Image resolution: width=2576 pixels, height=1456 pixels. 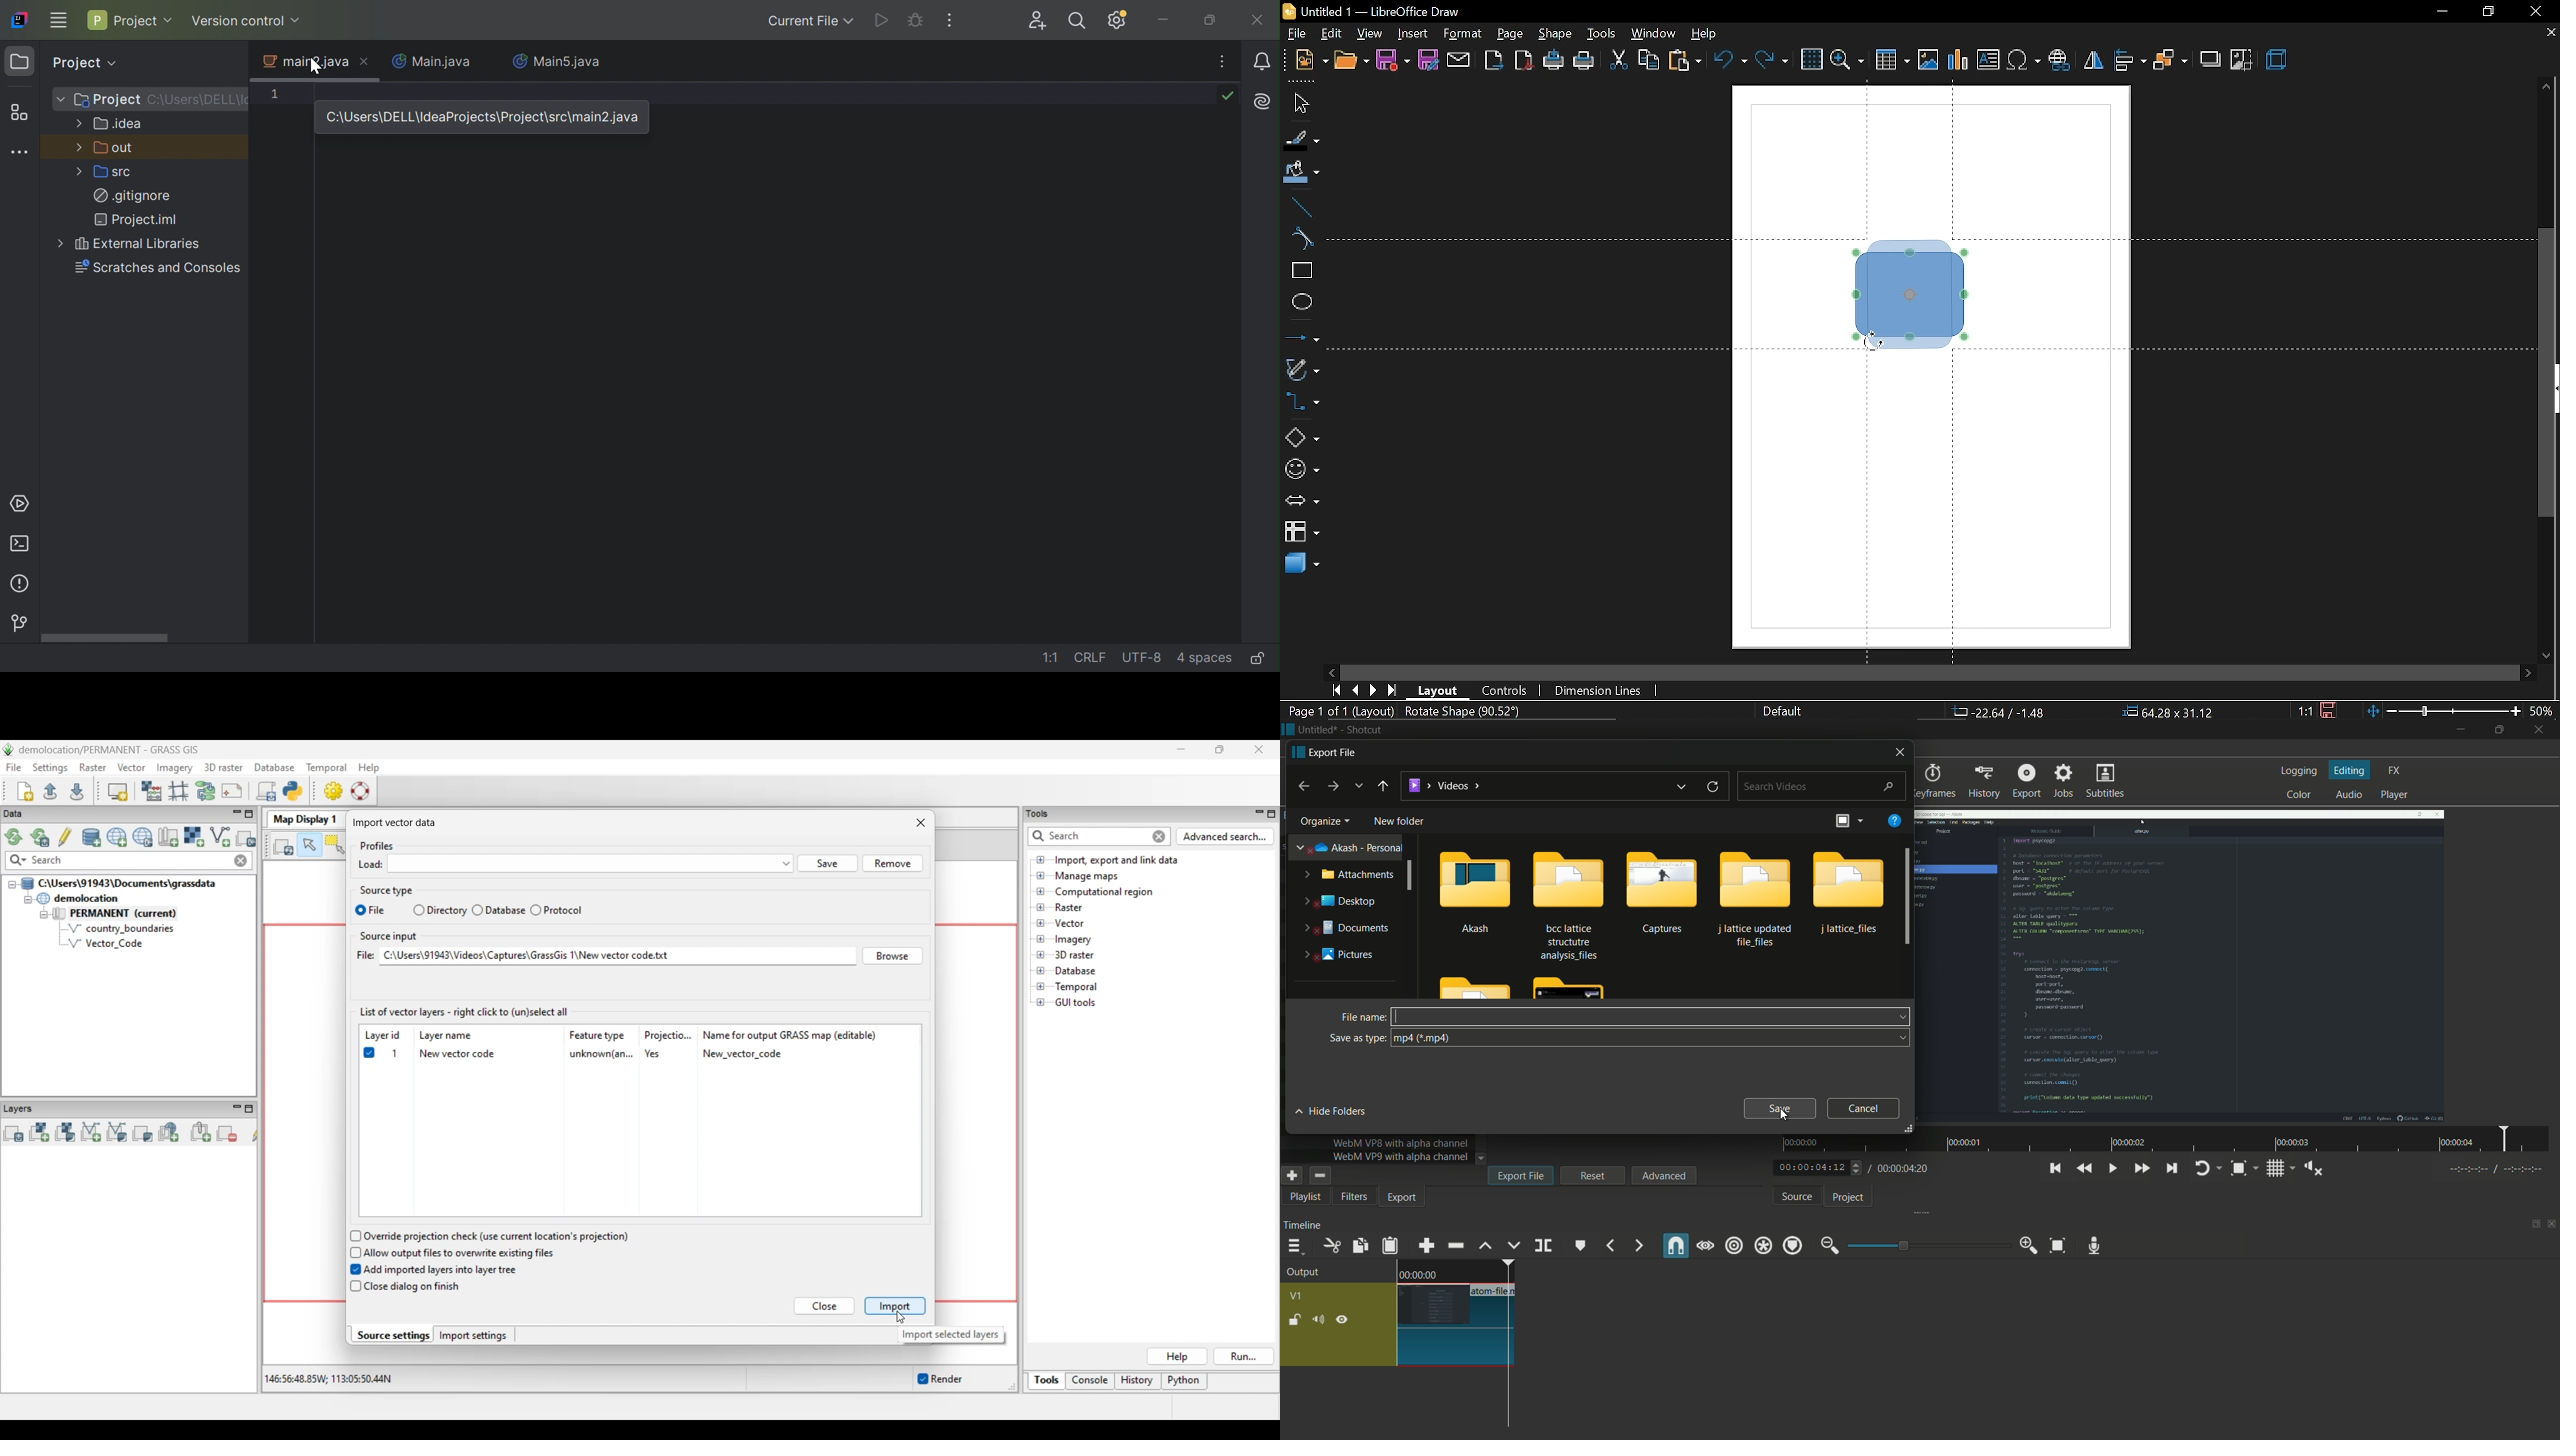 I want to click on align, so click(x=2131, y=62).